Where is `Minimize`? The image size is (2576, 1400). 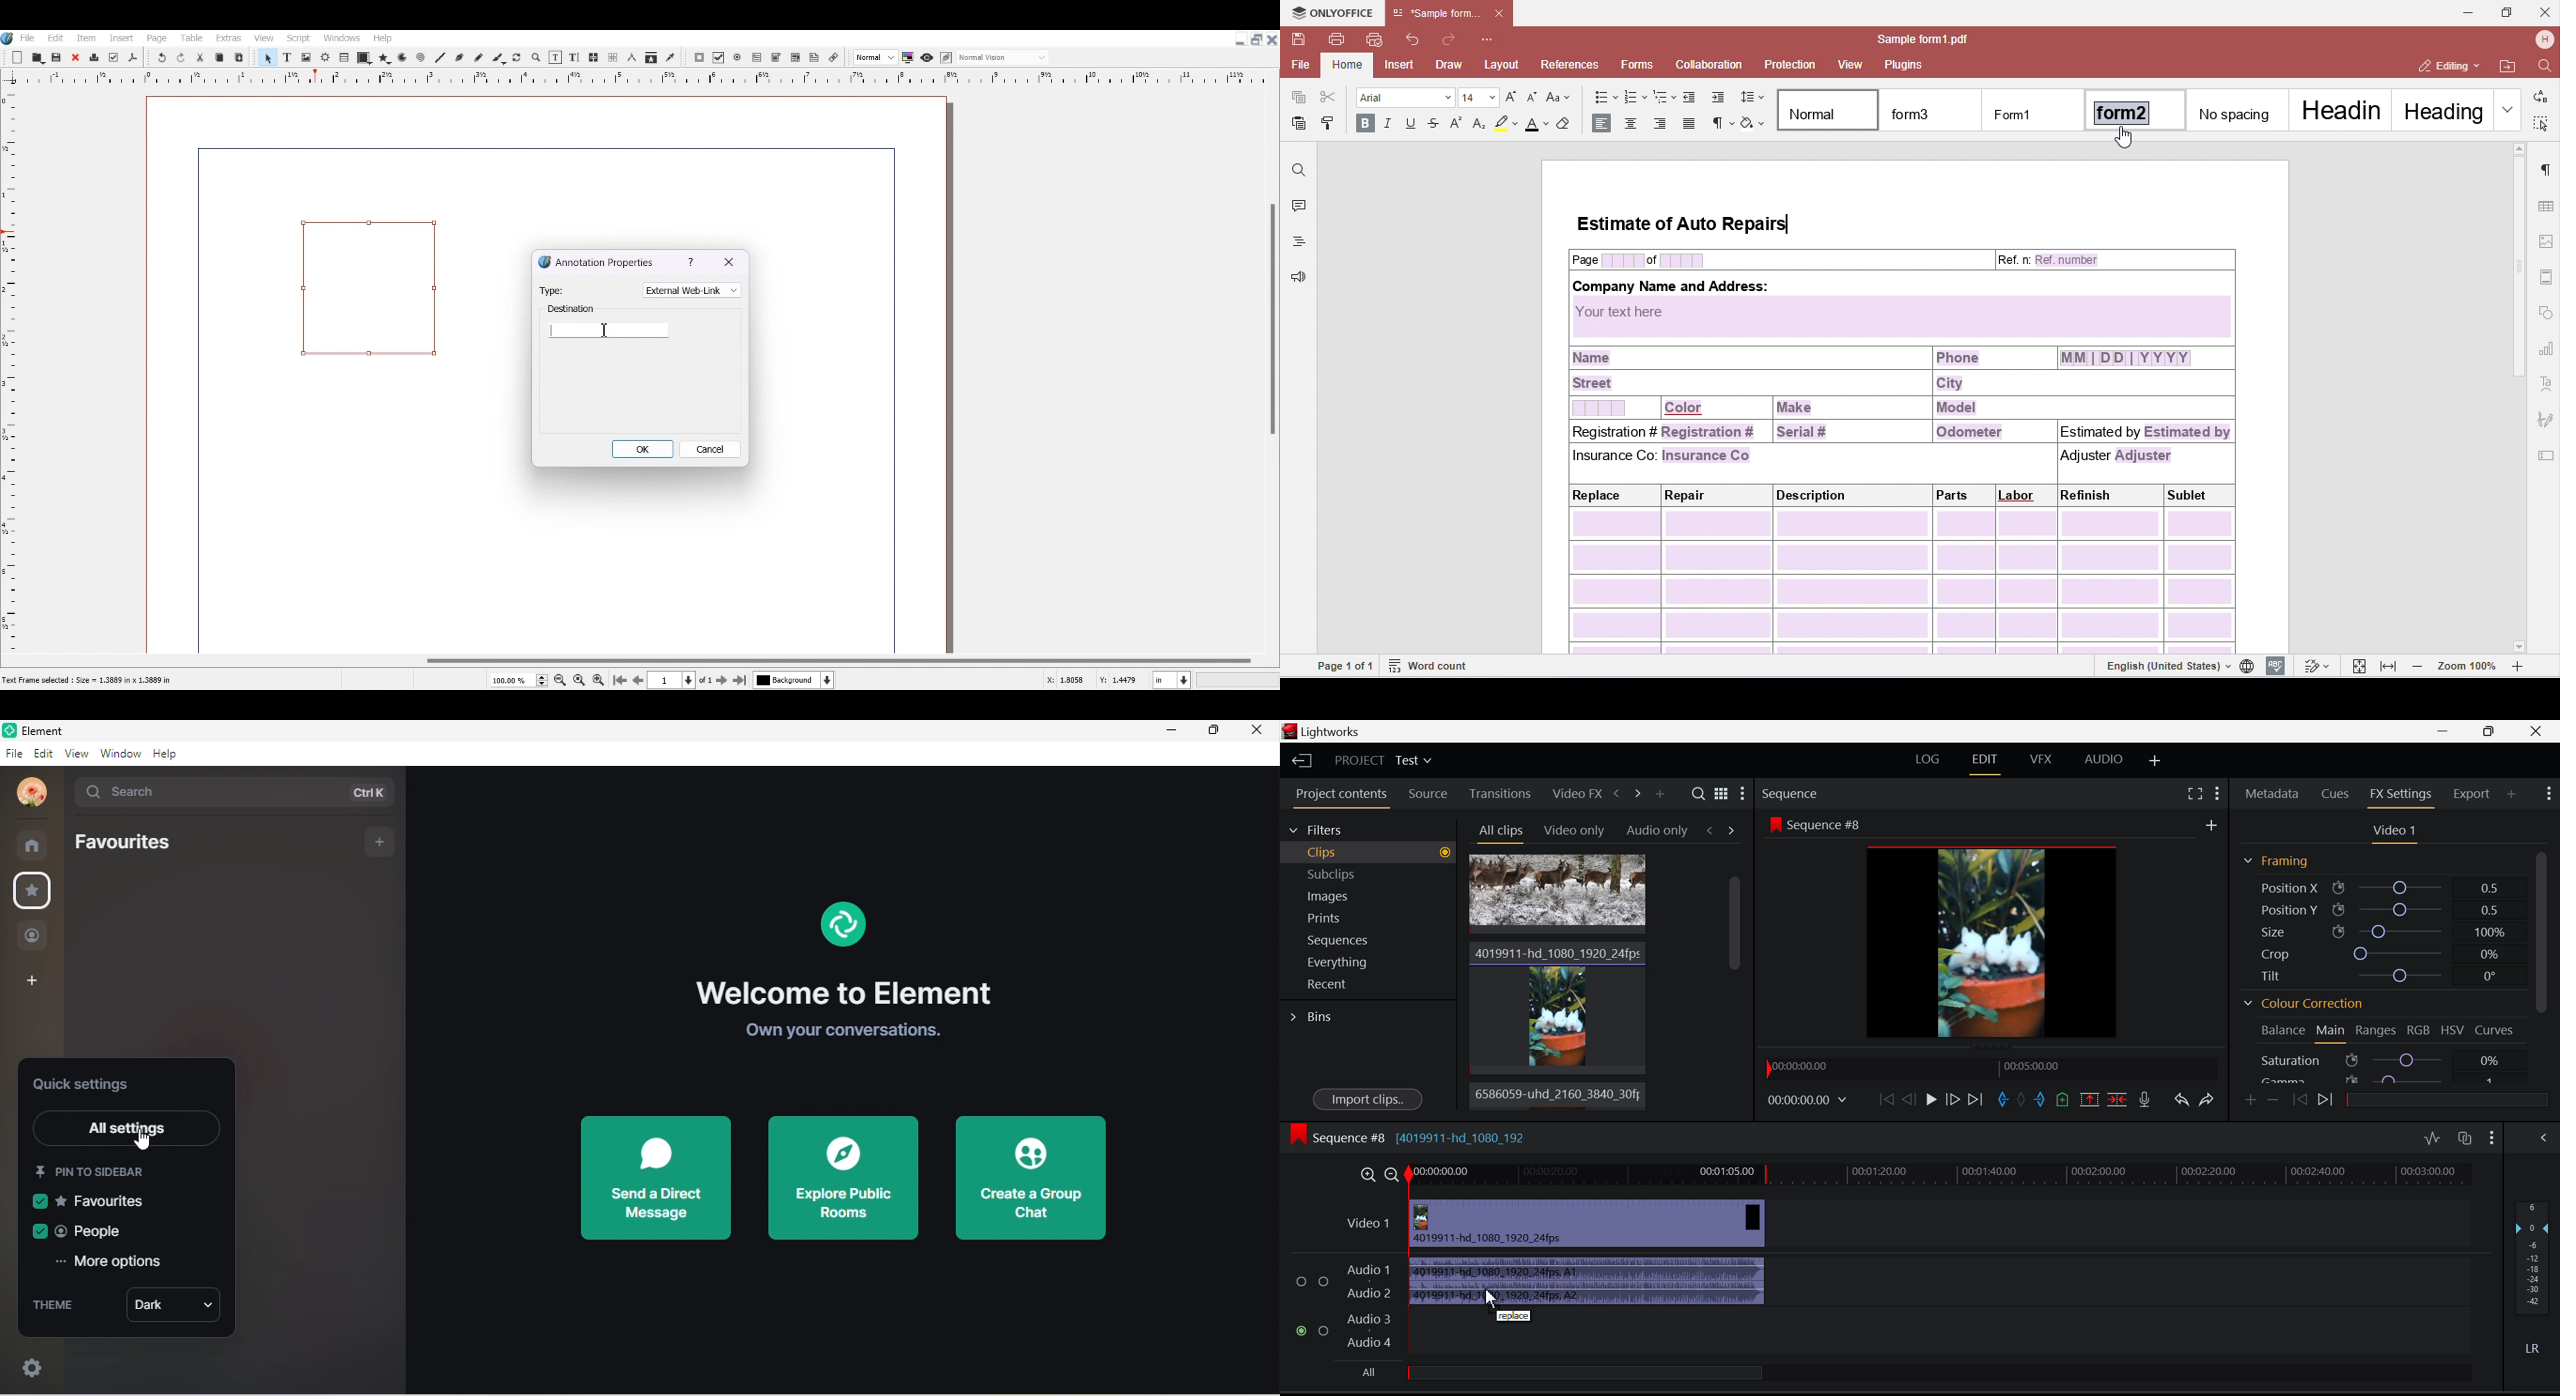
Minimize is located at coordinates (1240, 40).